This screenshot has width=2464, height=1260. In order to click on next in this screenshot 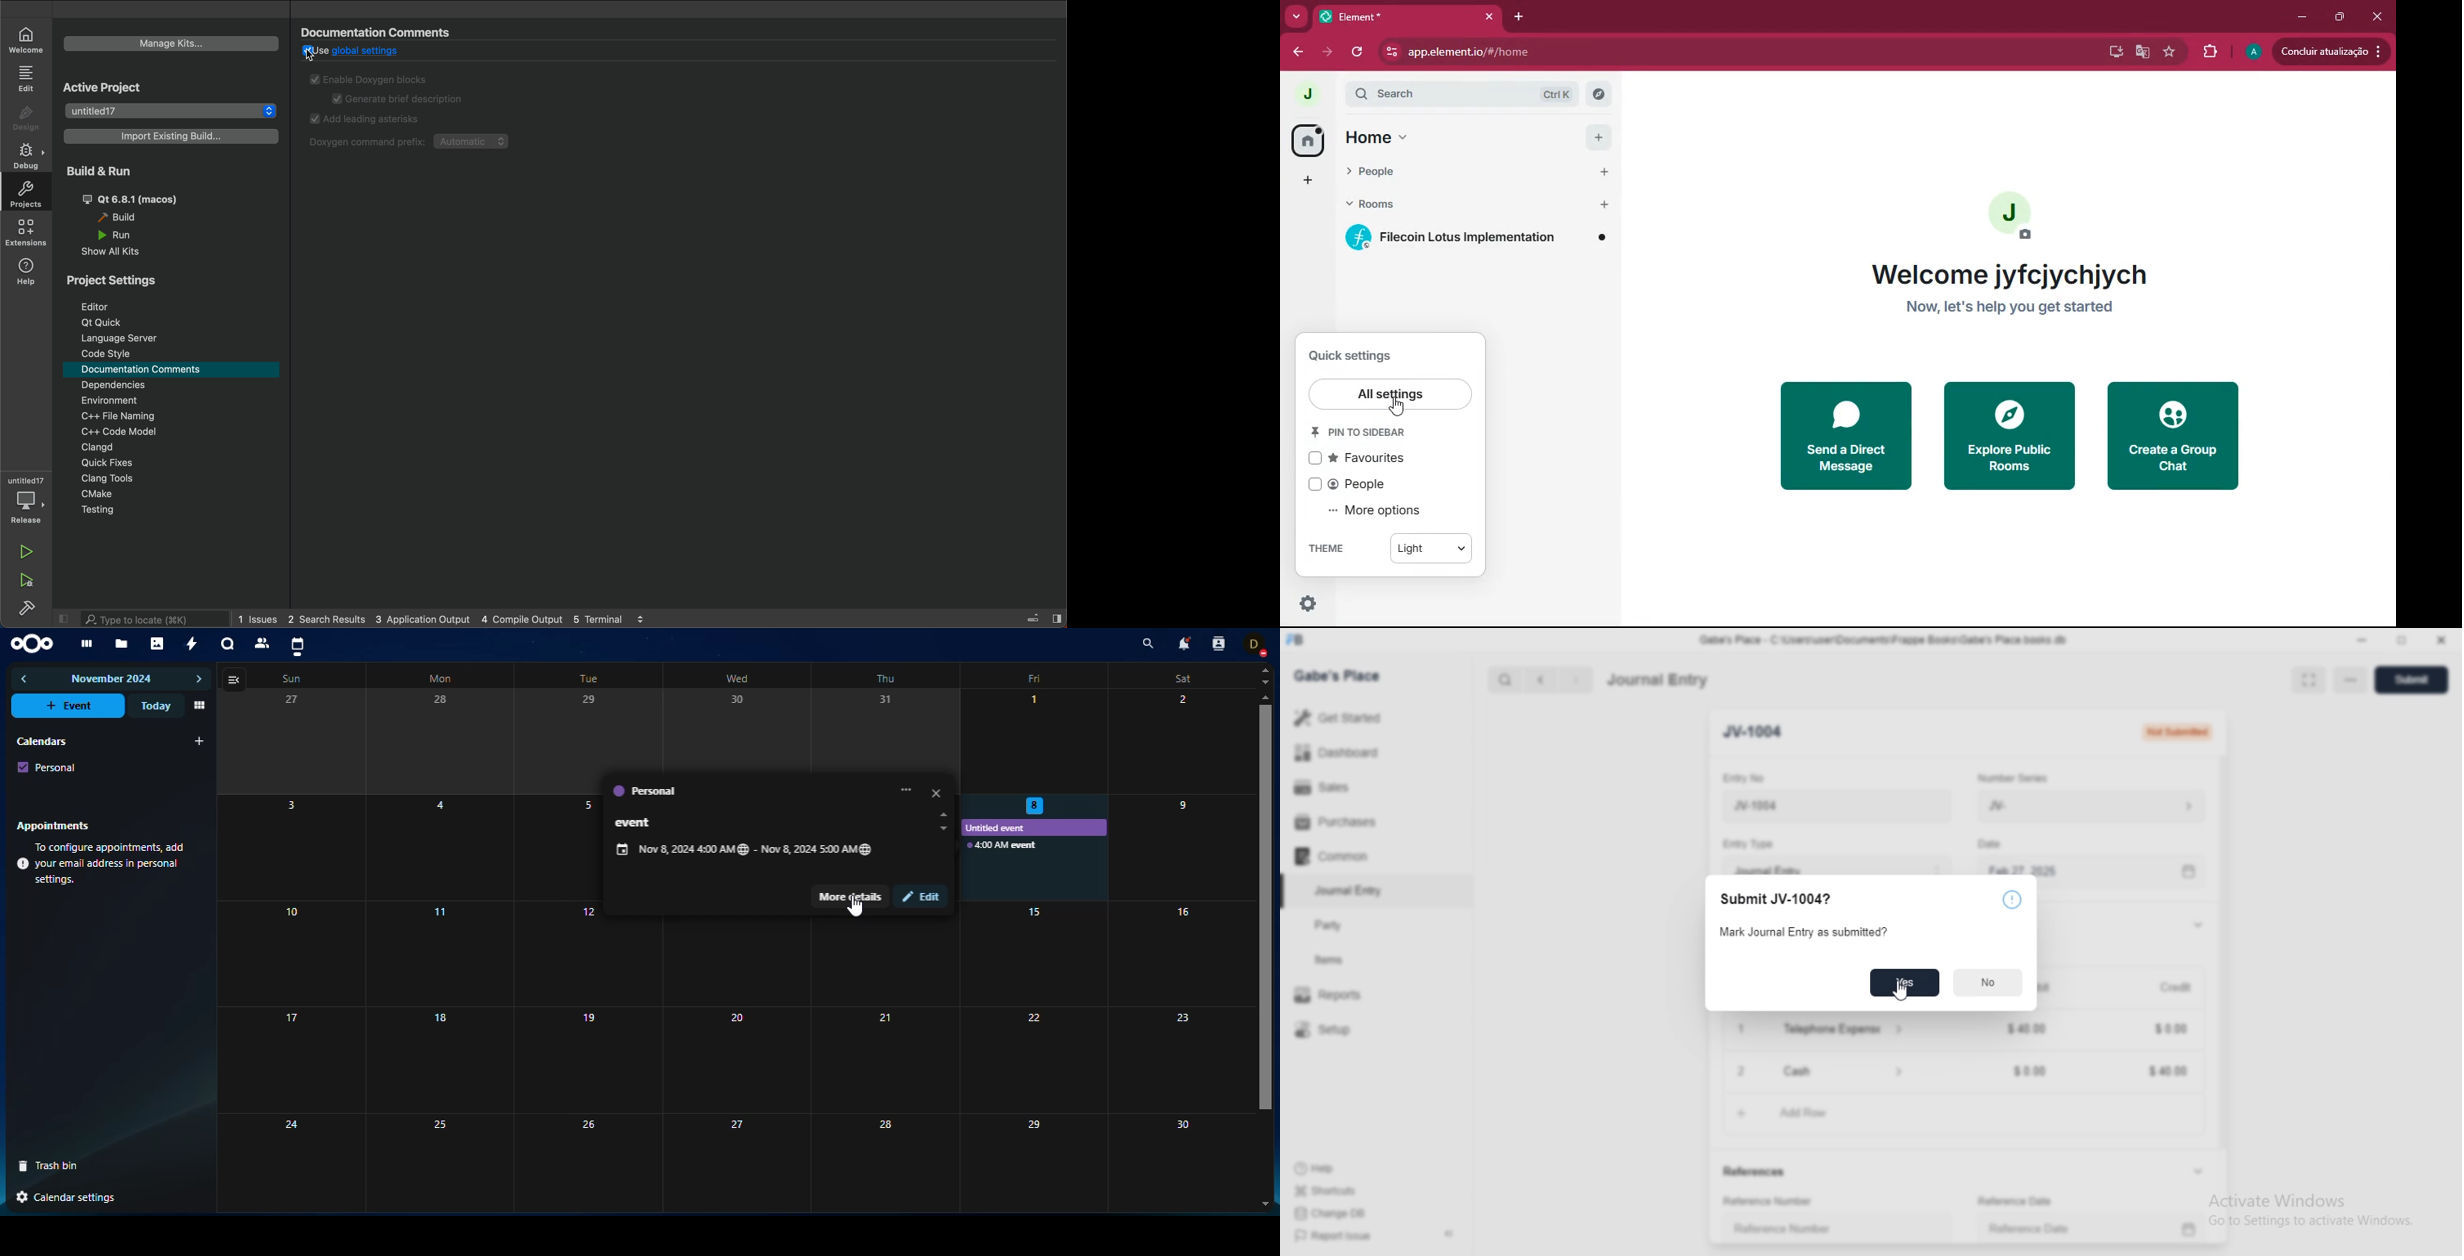, I will do `click(199, 680)`.